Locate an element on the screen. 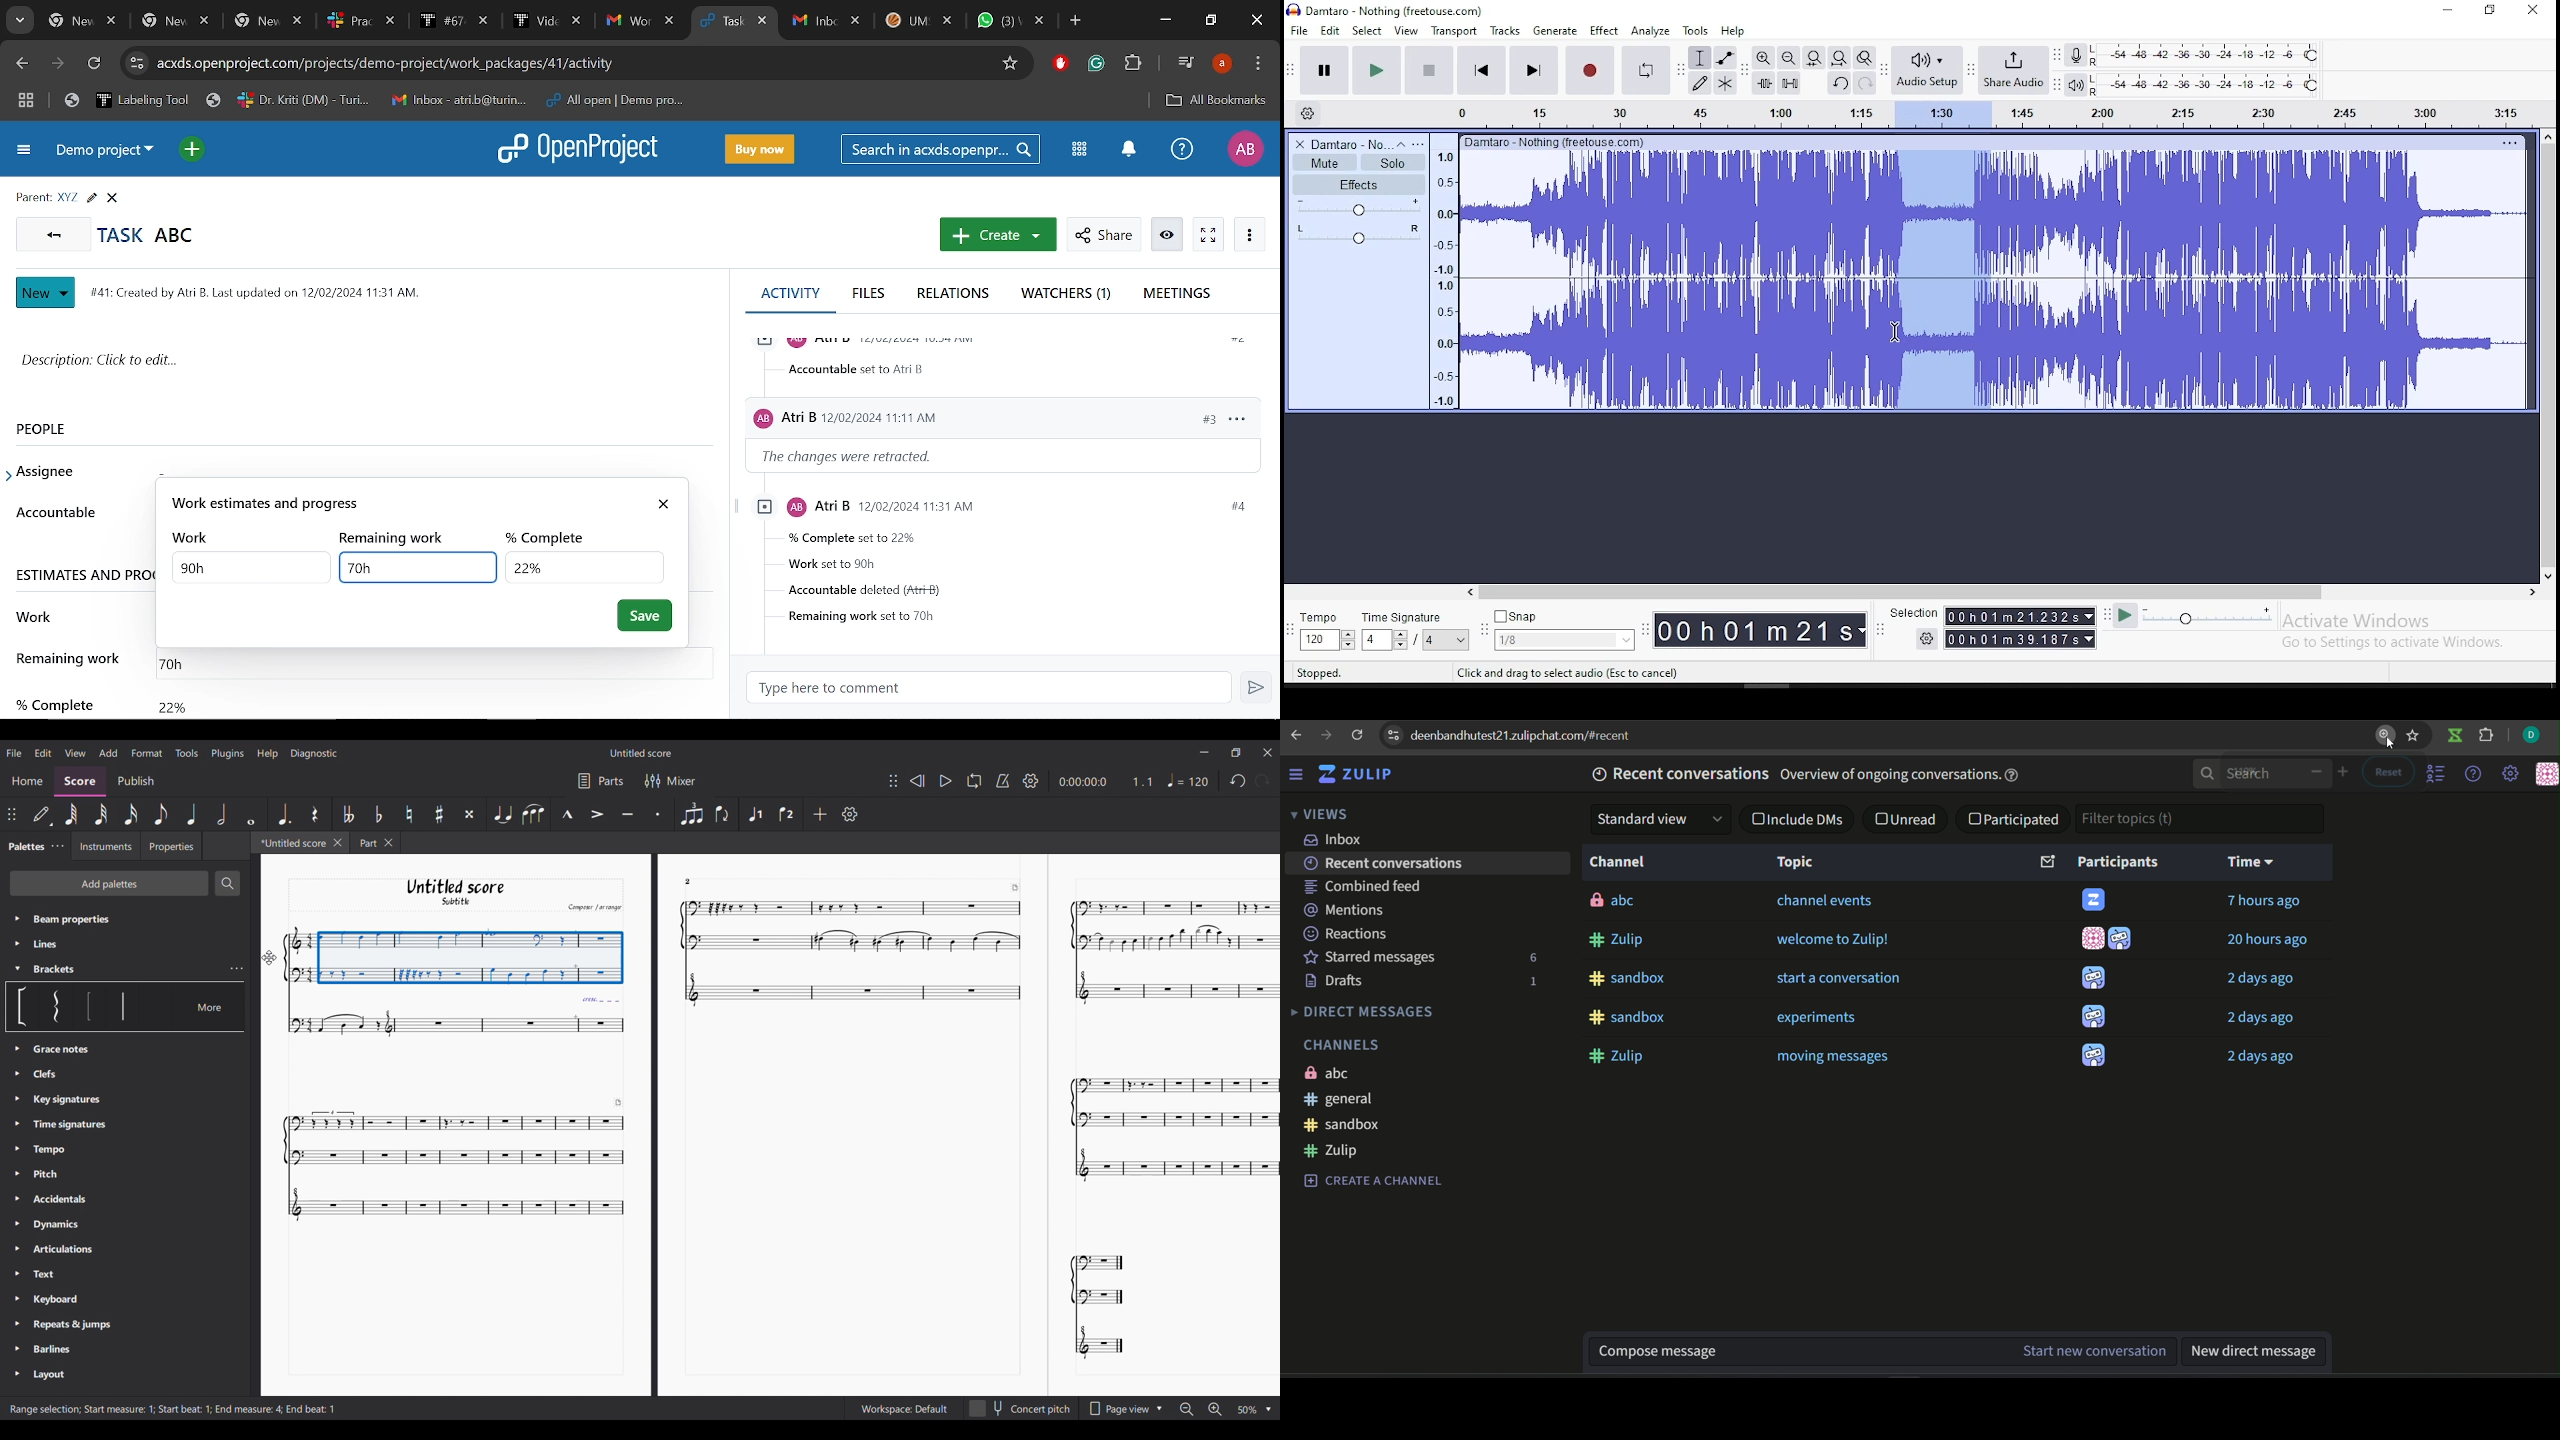 The image size is (2576, 1456). recording level is located at coordinates (2207, 54).